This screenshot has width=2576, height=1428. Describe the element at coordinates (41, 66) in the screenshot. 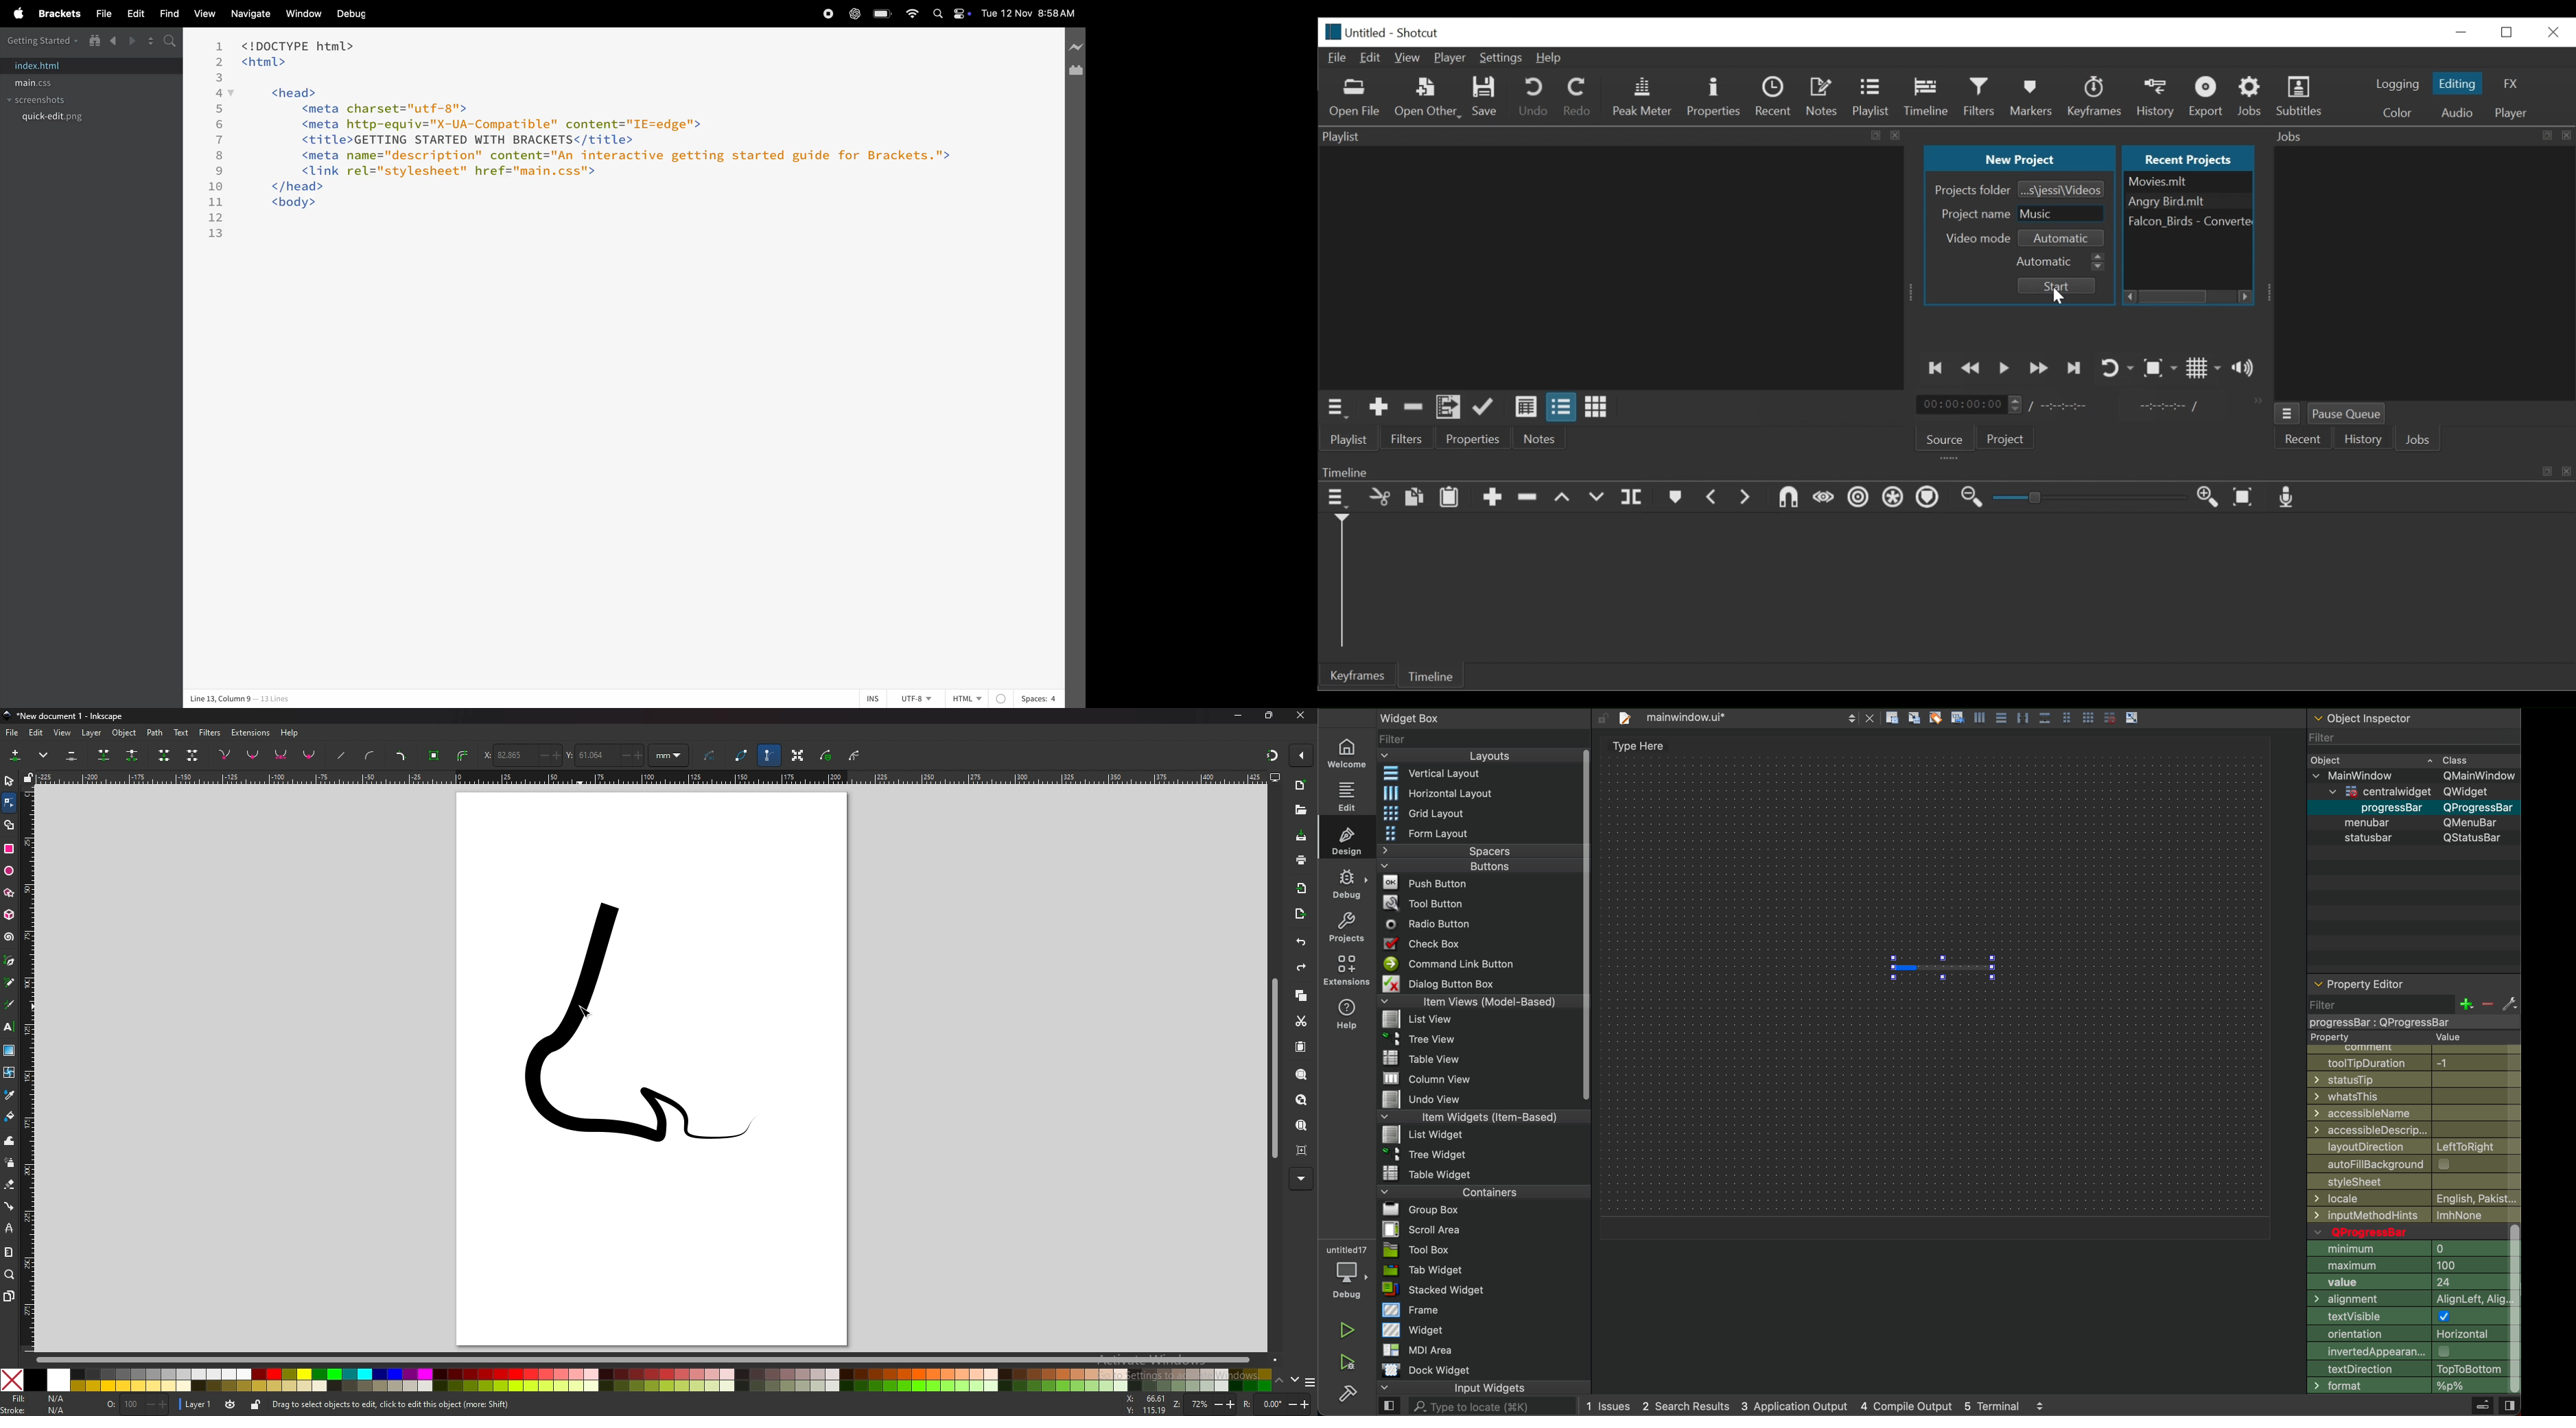

I see `index.html` at that location.